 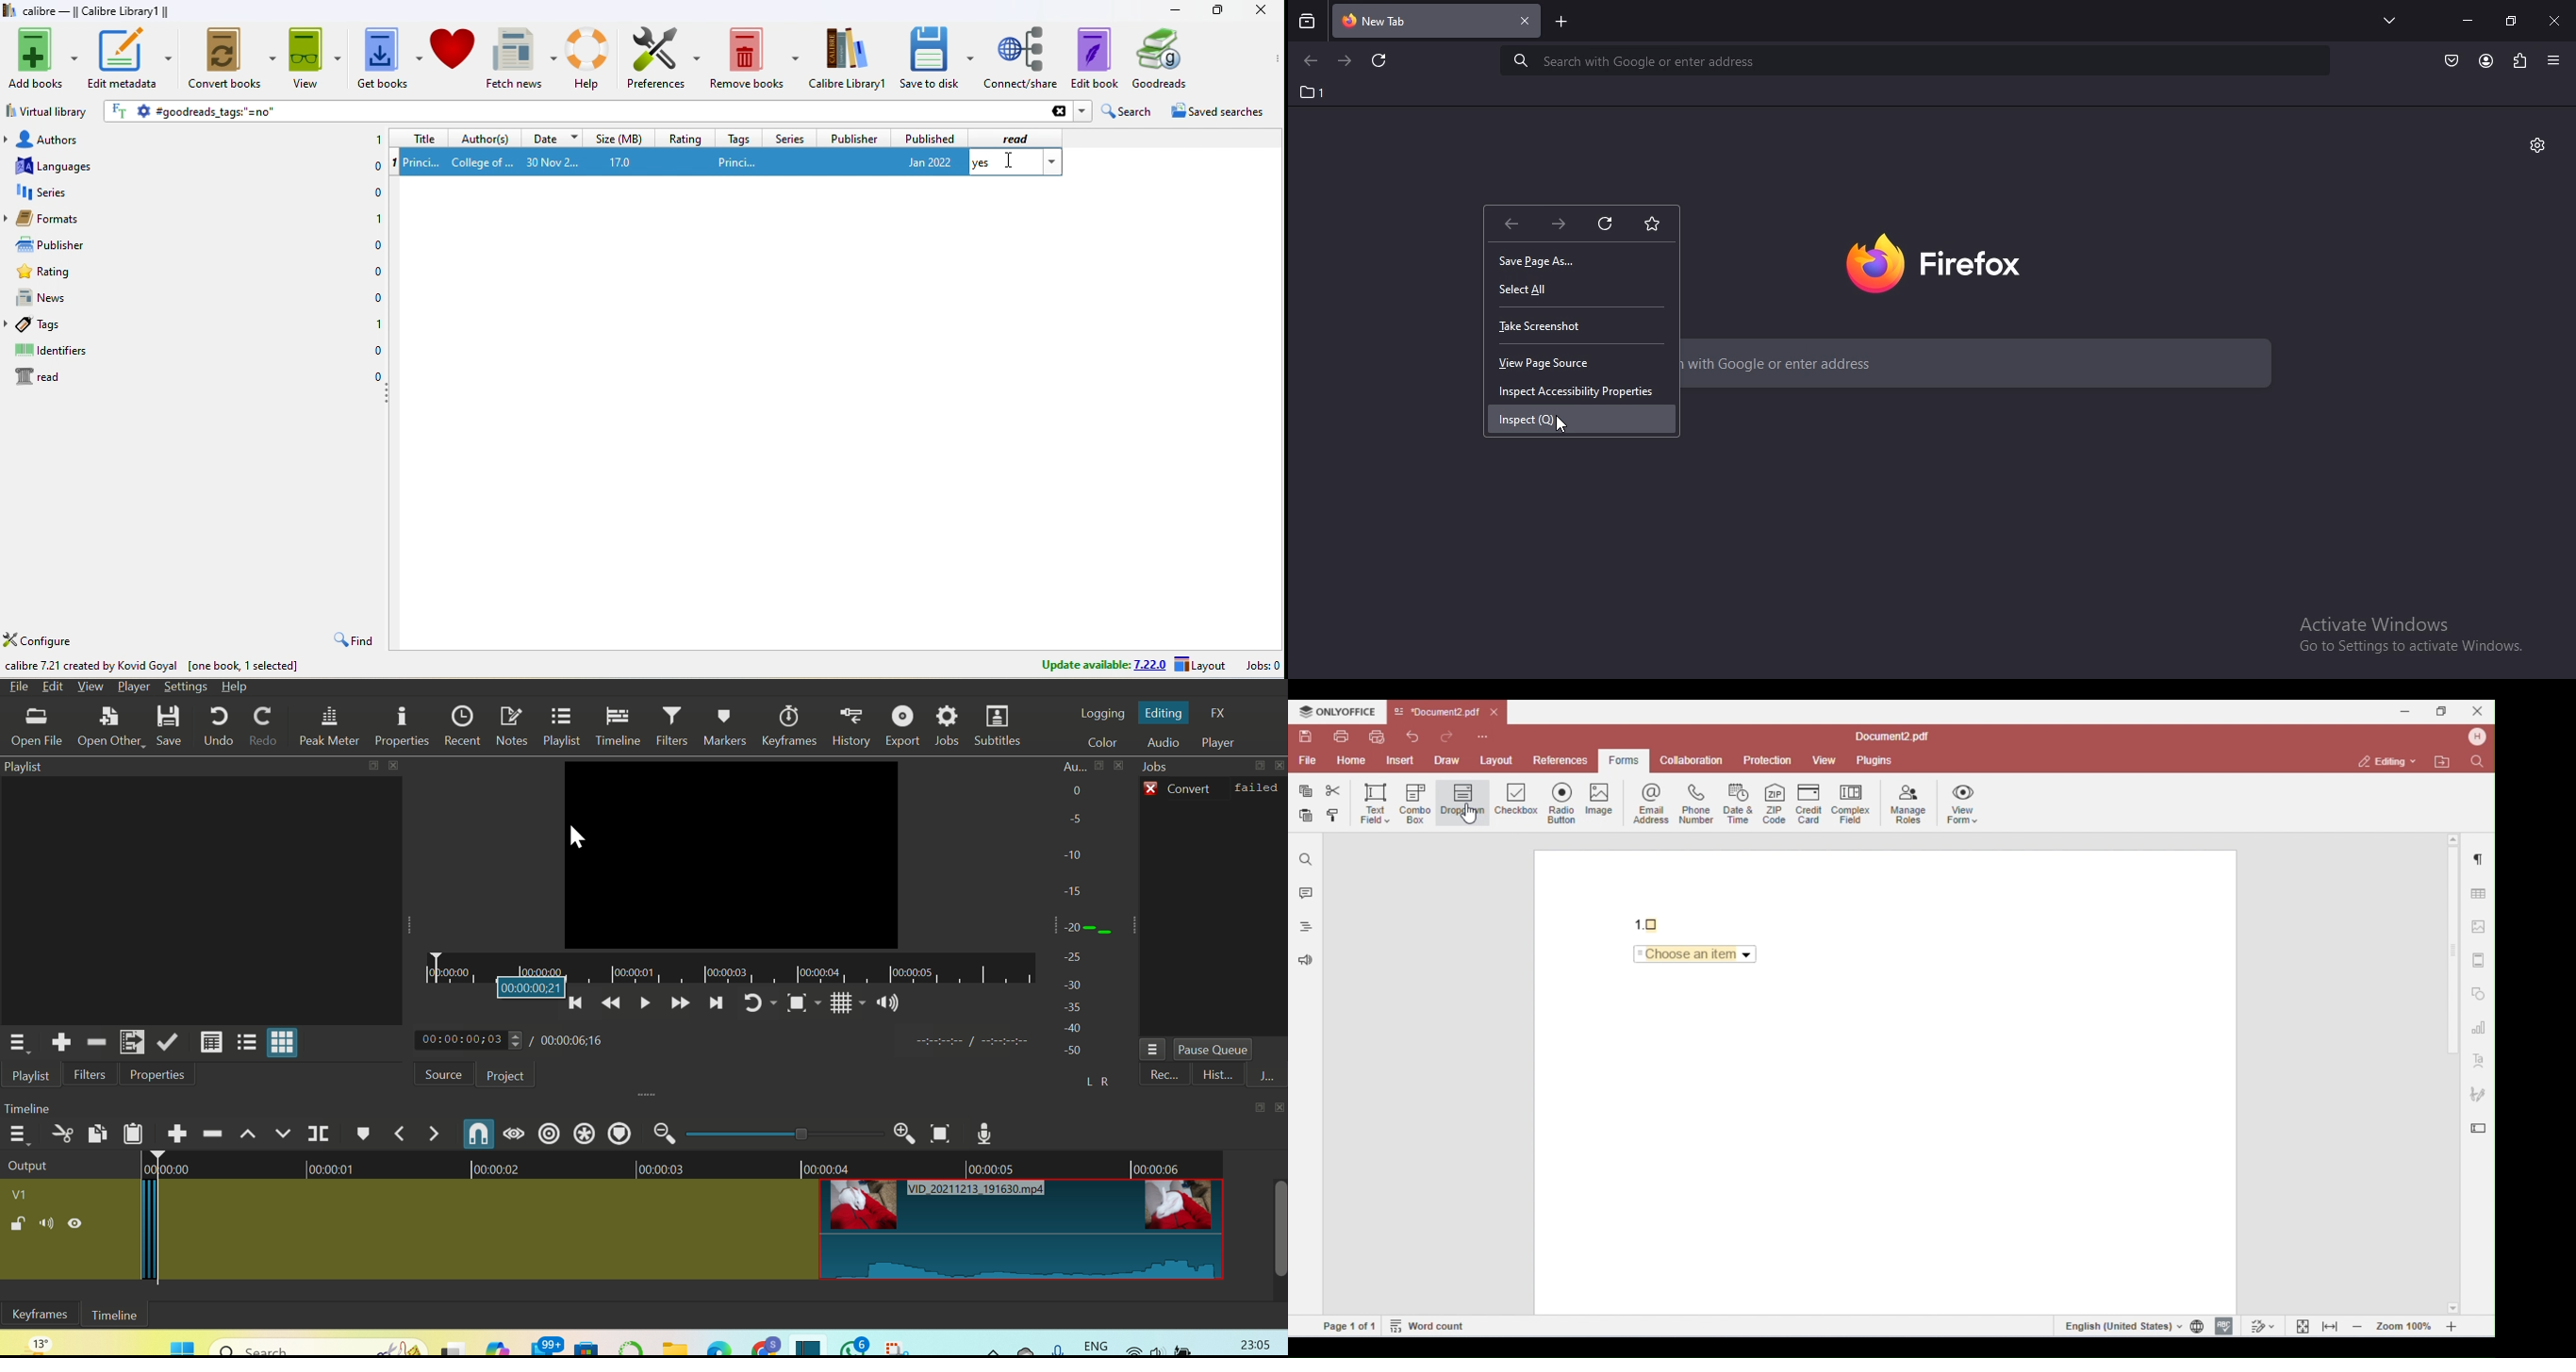 What do you see at coordinates (903, 725) in the screenshot?
I see `Export` at bounding box center [903, 725].